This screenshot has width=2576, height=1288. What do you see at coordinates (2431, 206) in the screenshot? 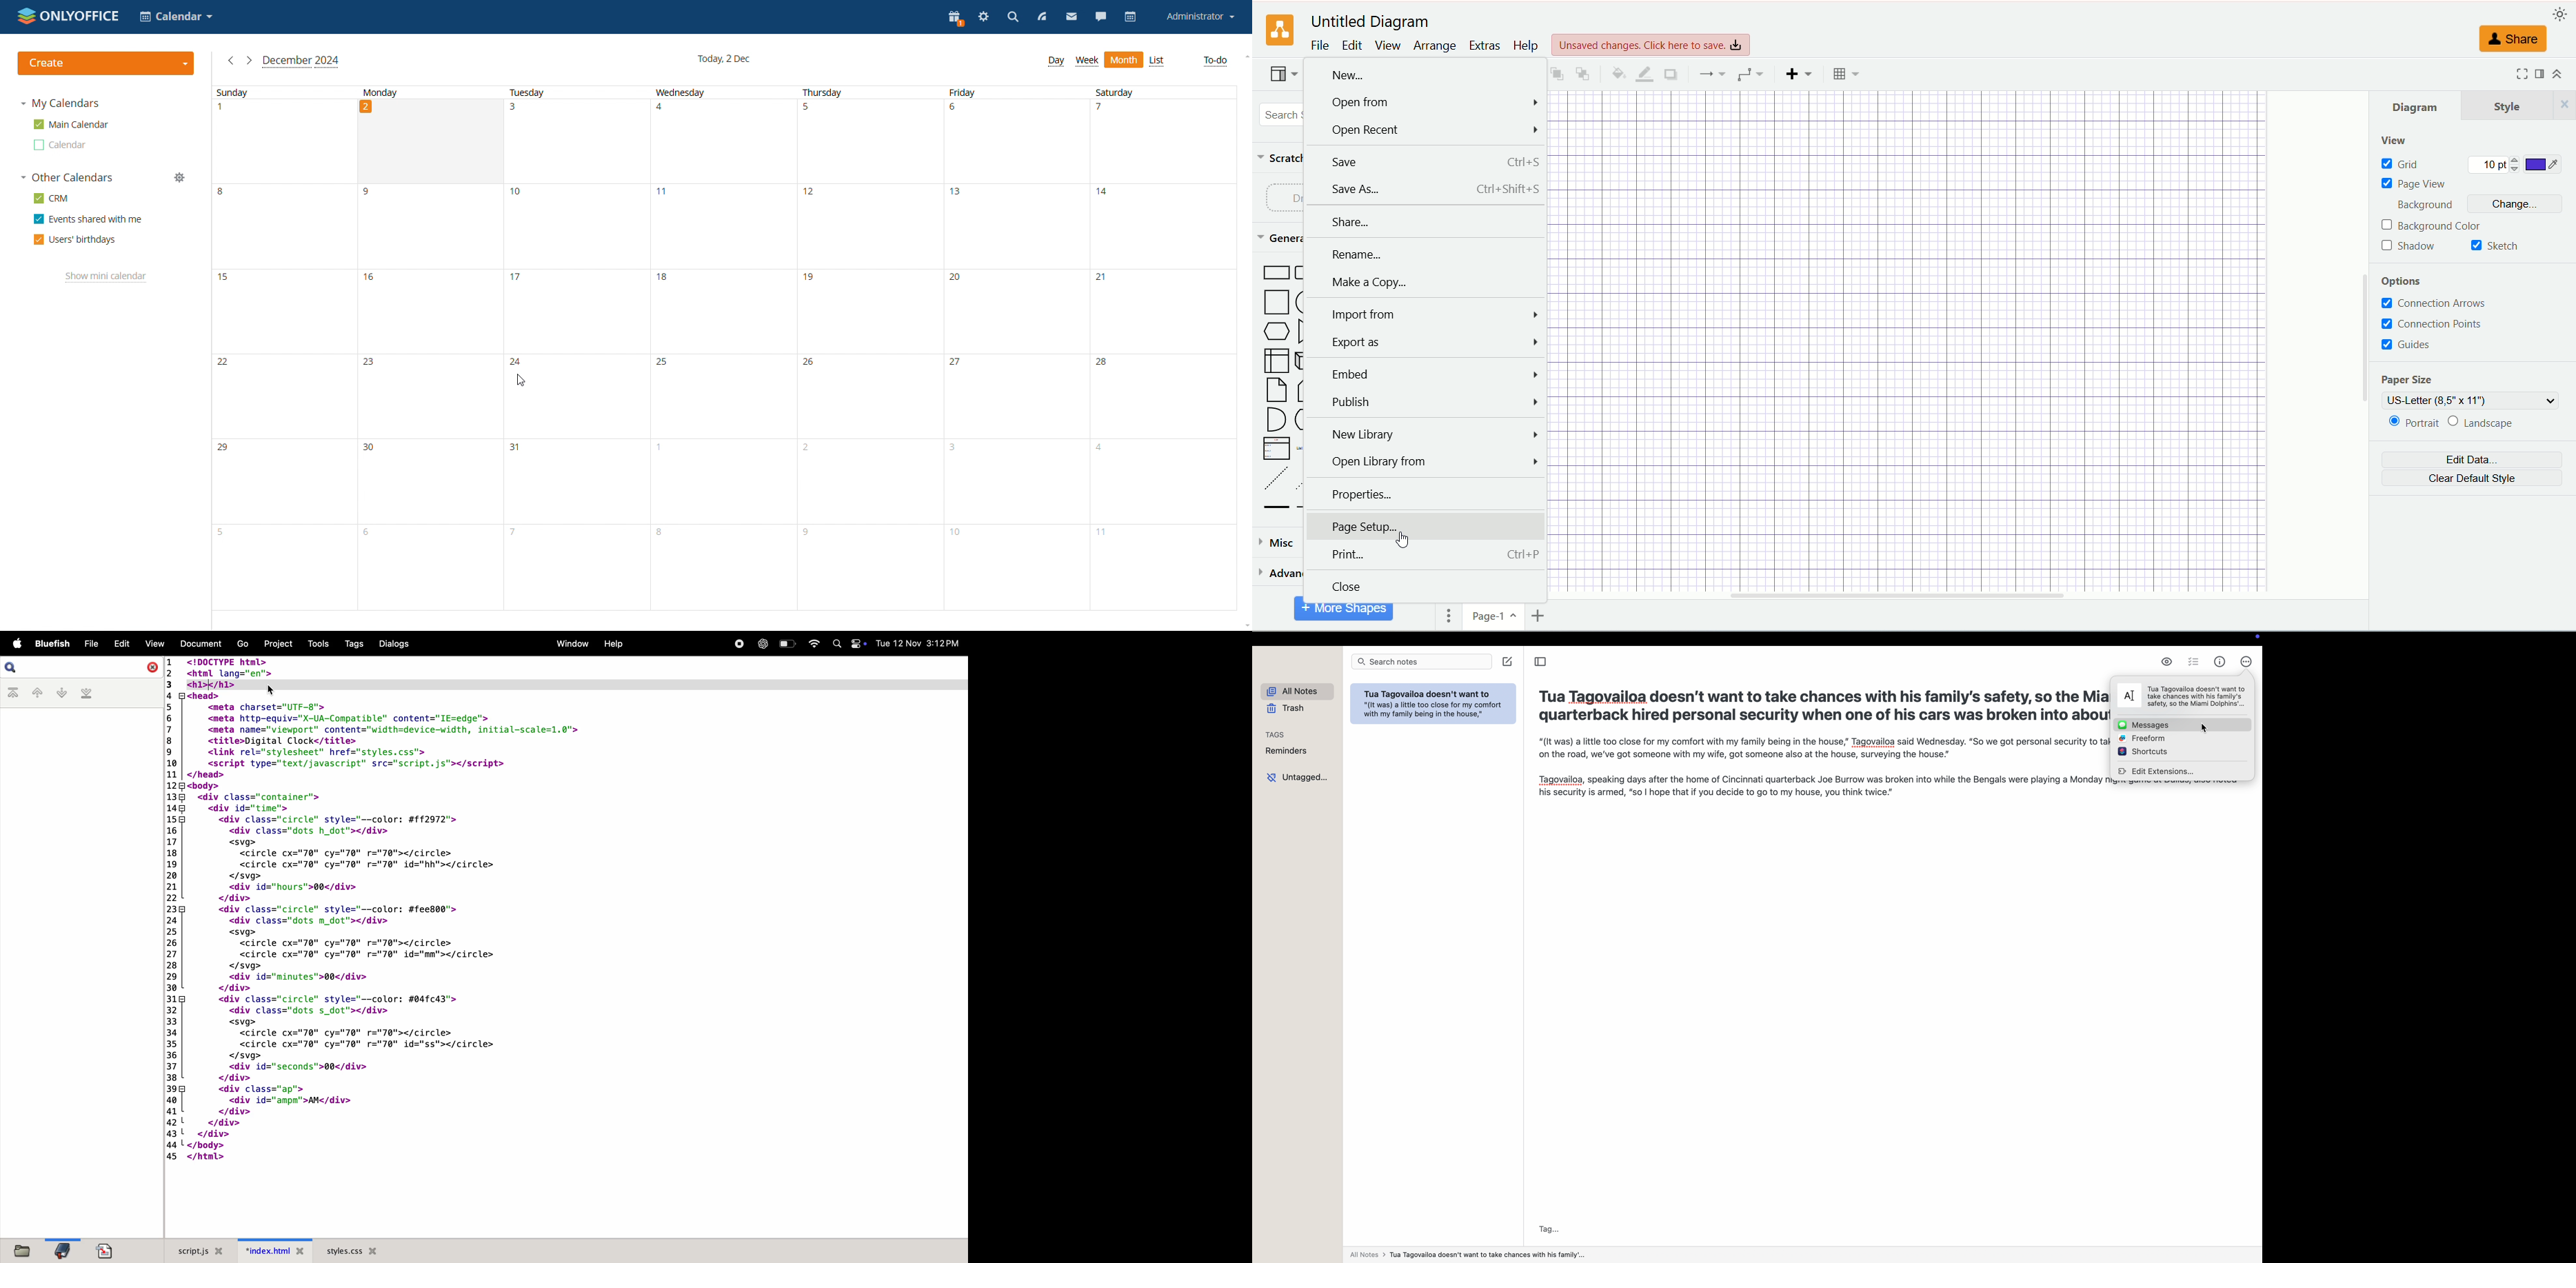
I see `background` at bounding box center [2431, 206].